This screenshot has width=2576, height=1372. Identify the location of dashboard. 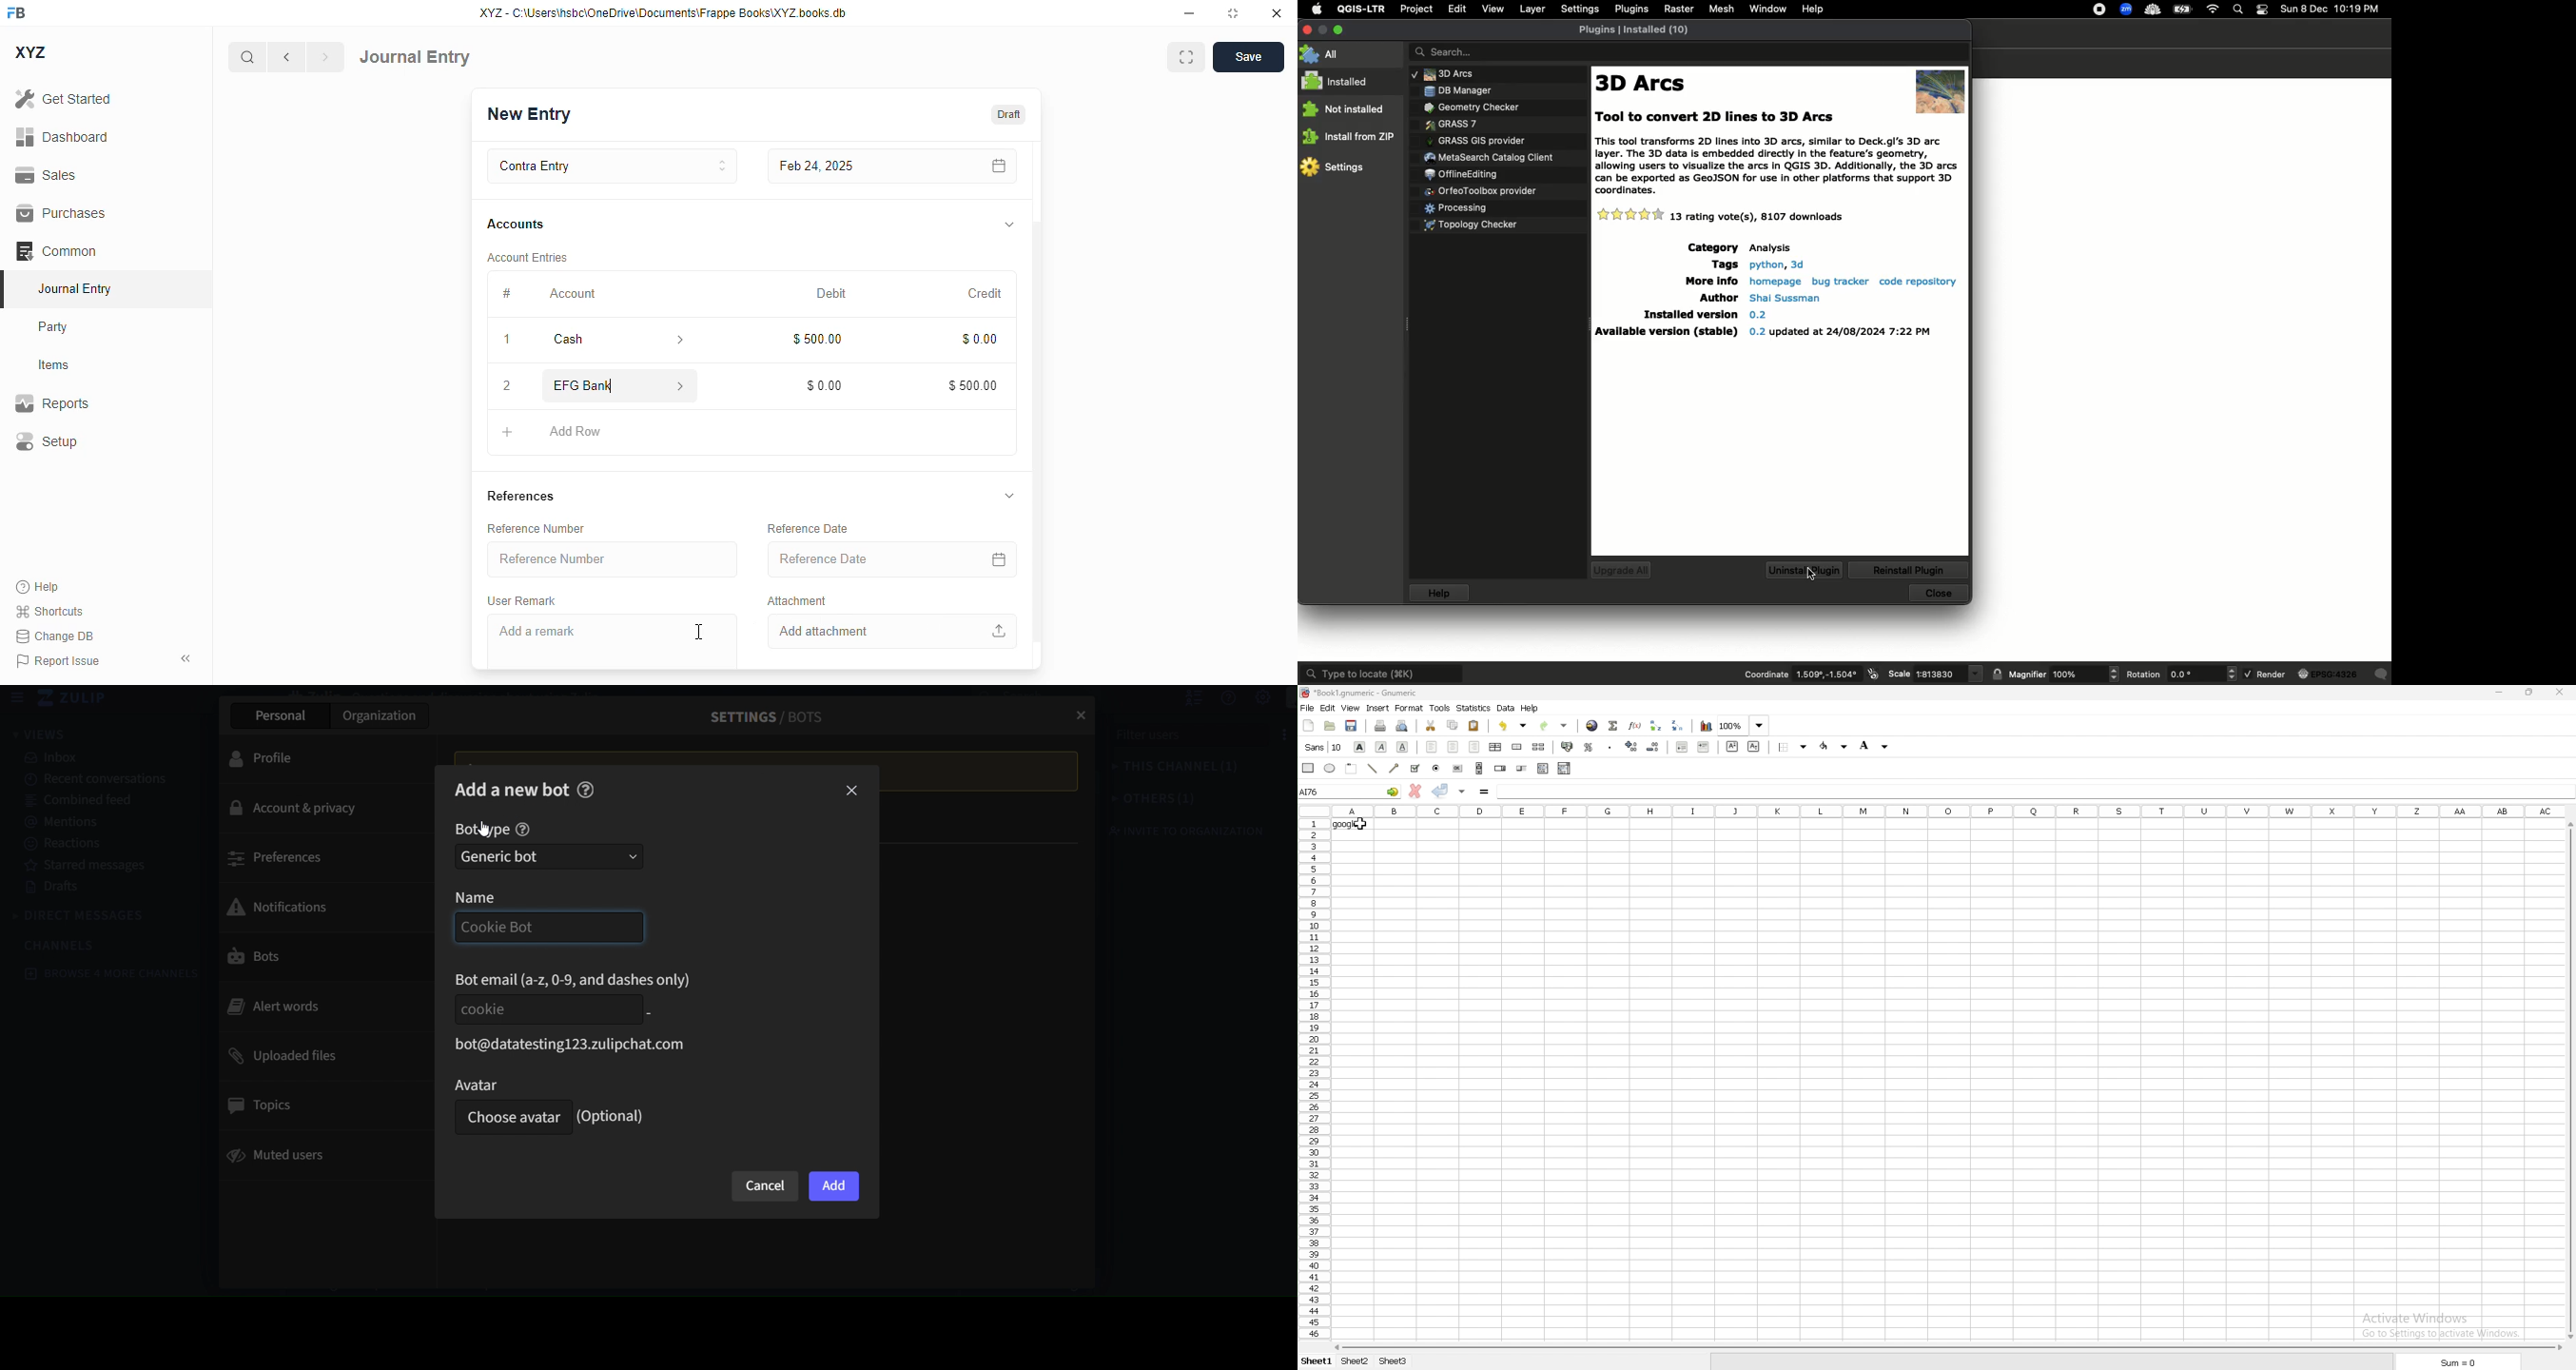
(62, 136).